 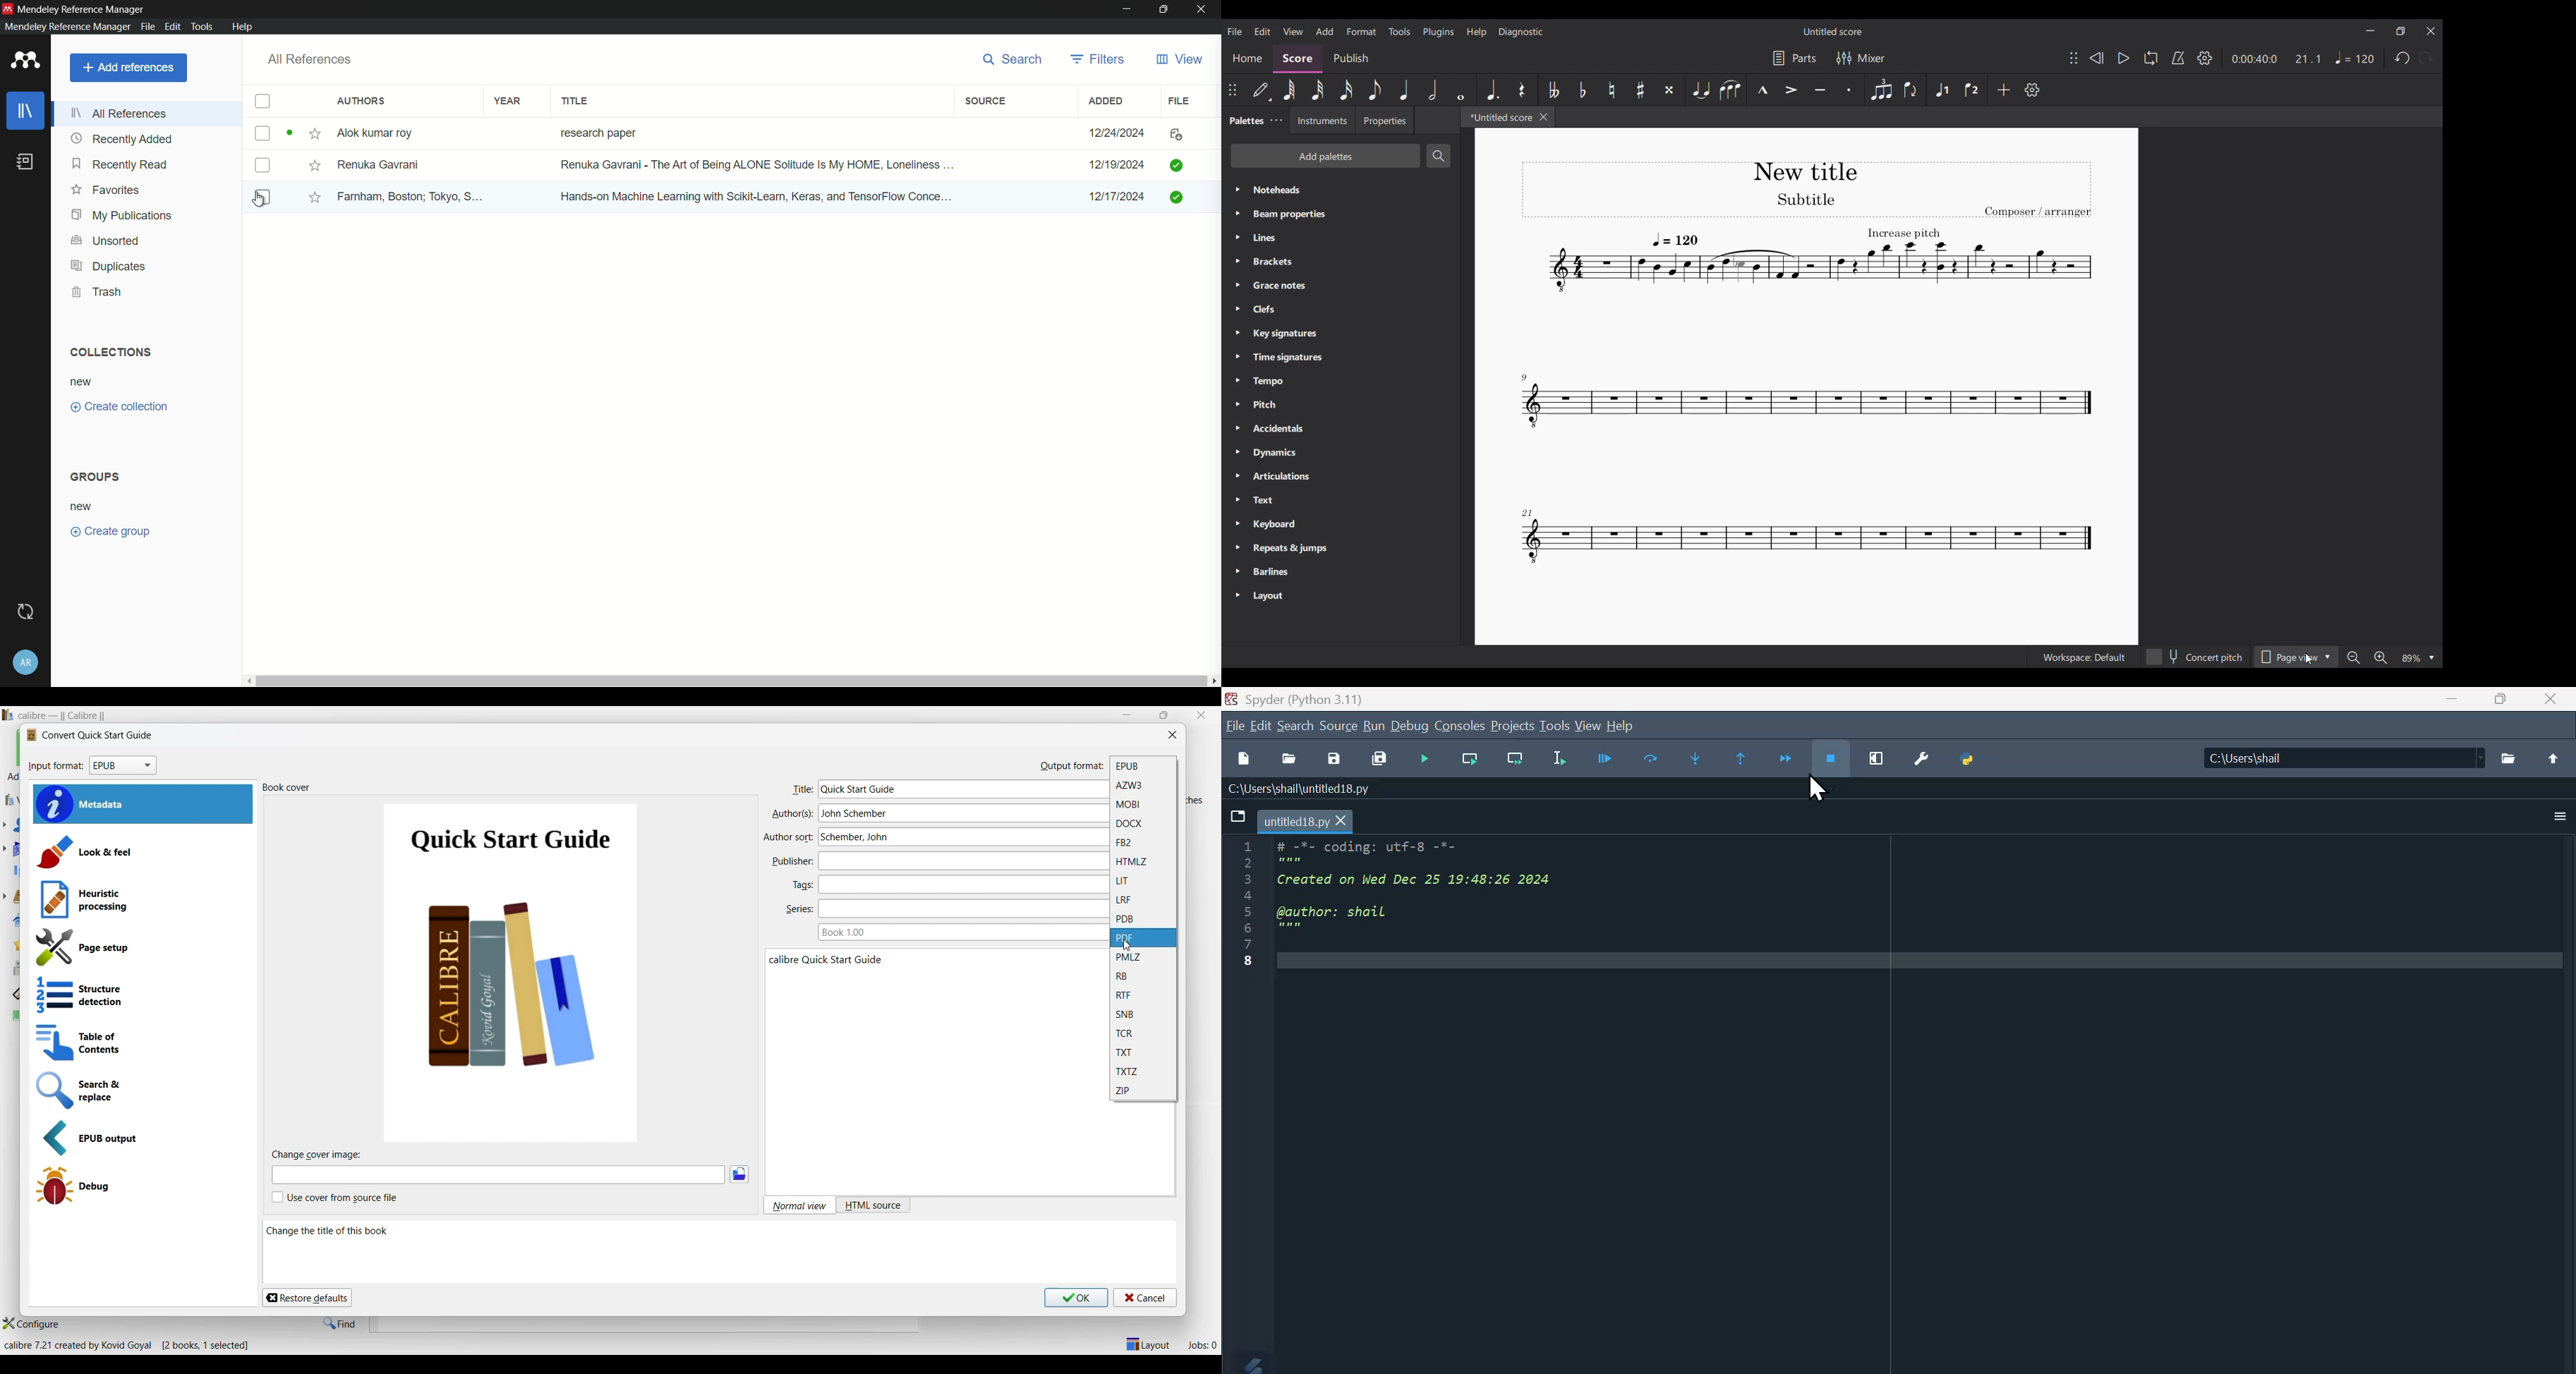 I want to click on icon, so click(x=1174, y=198).